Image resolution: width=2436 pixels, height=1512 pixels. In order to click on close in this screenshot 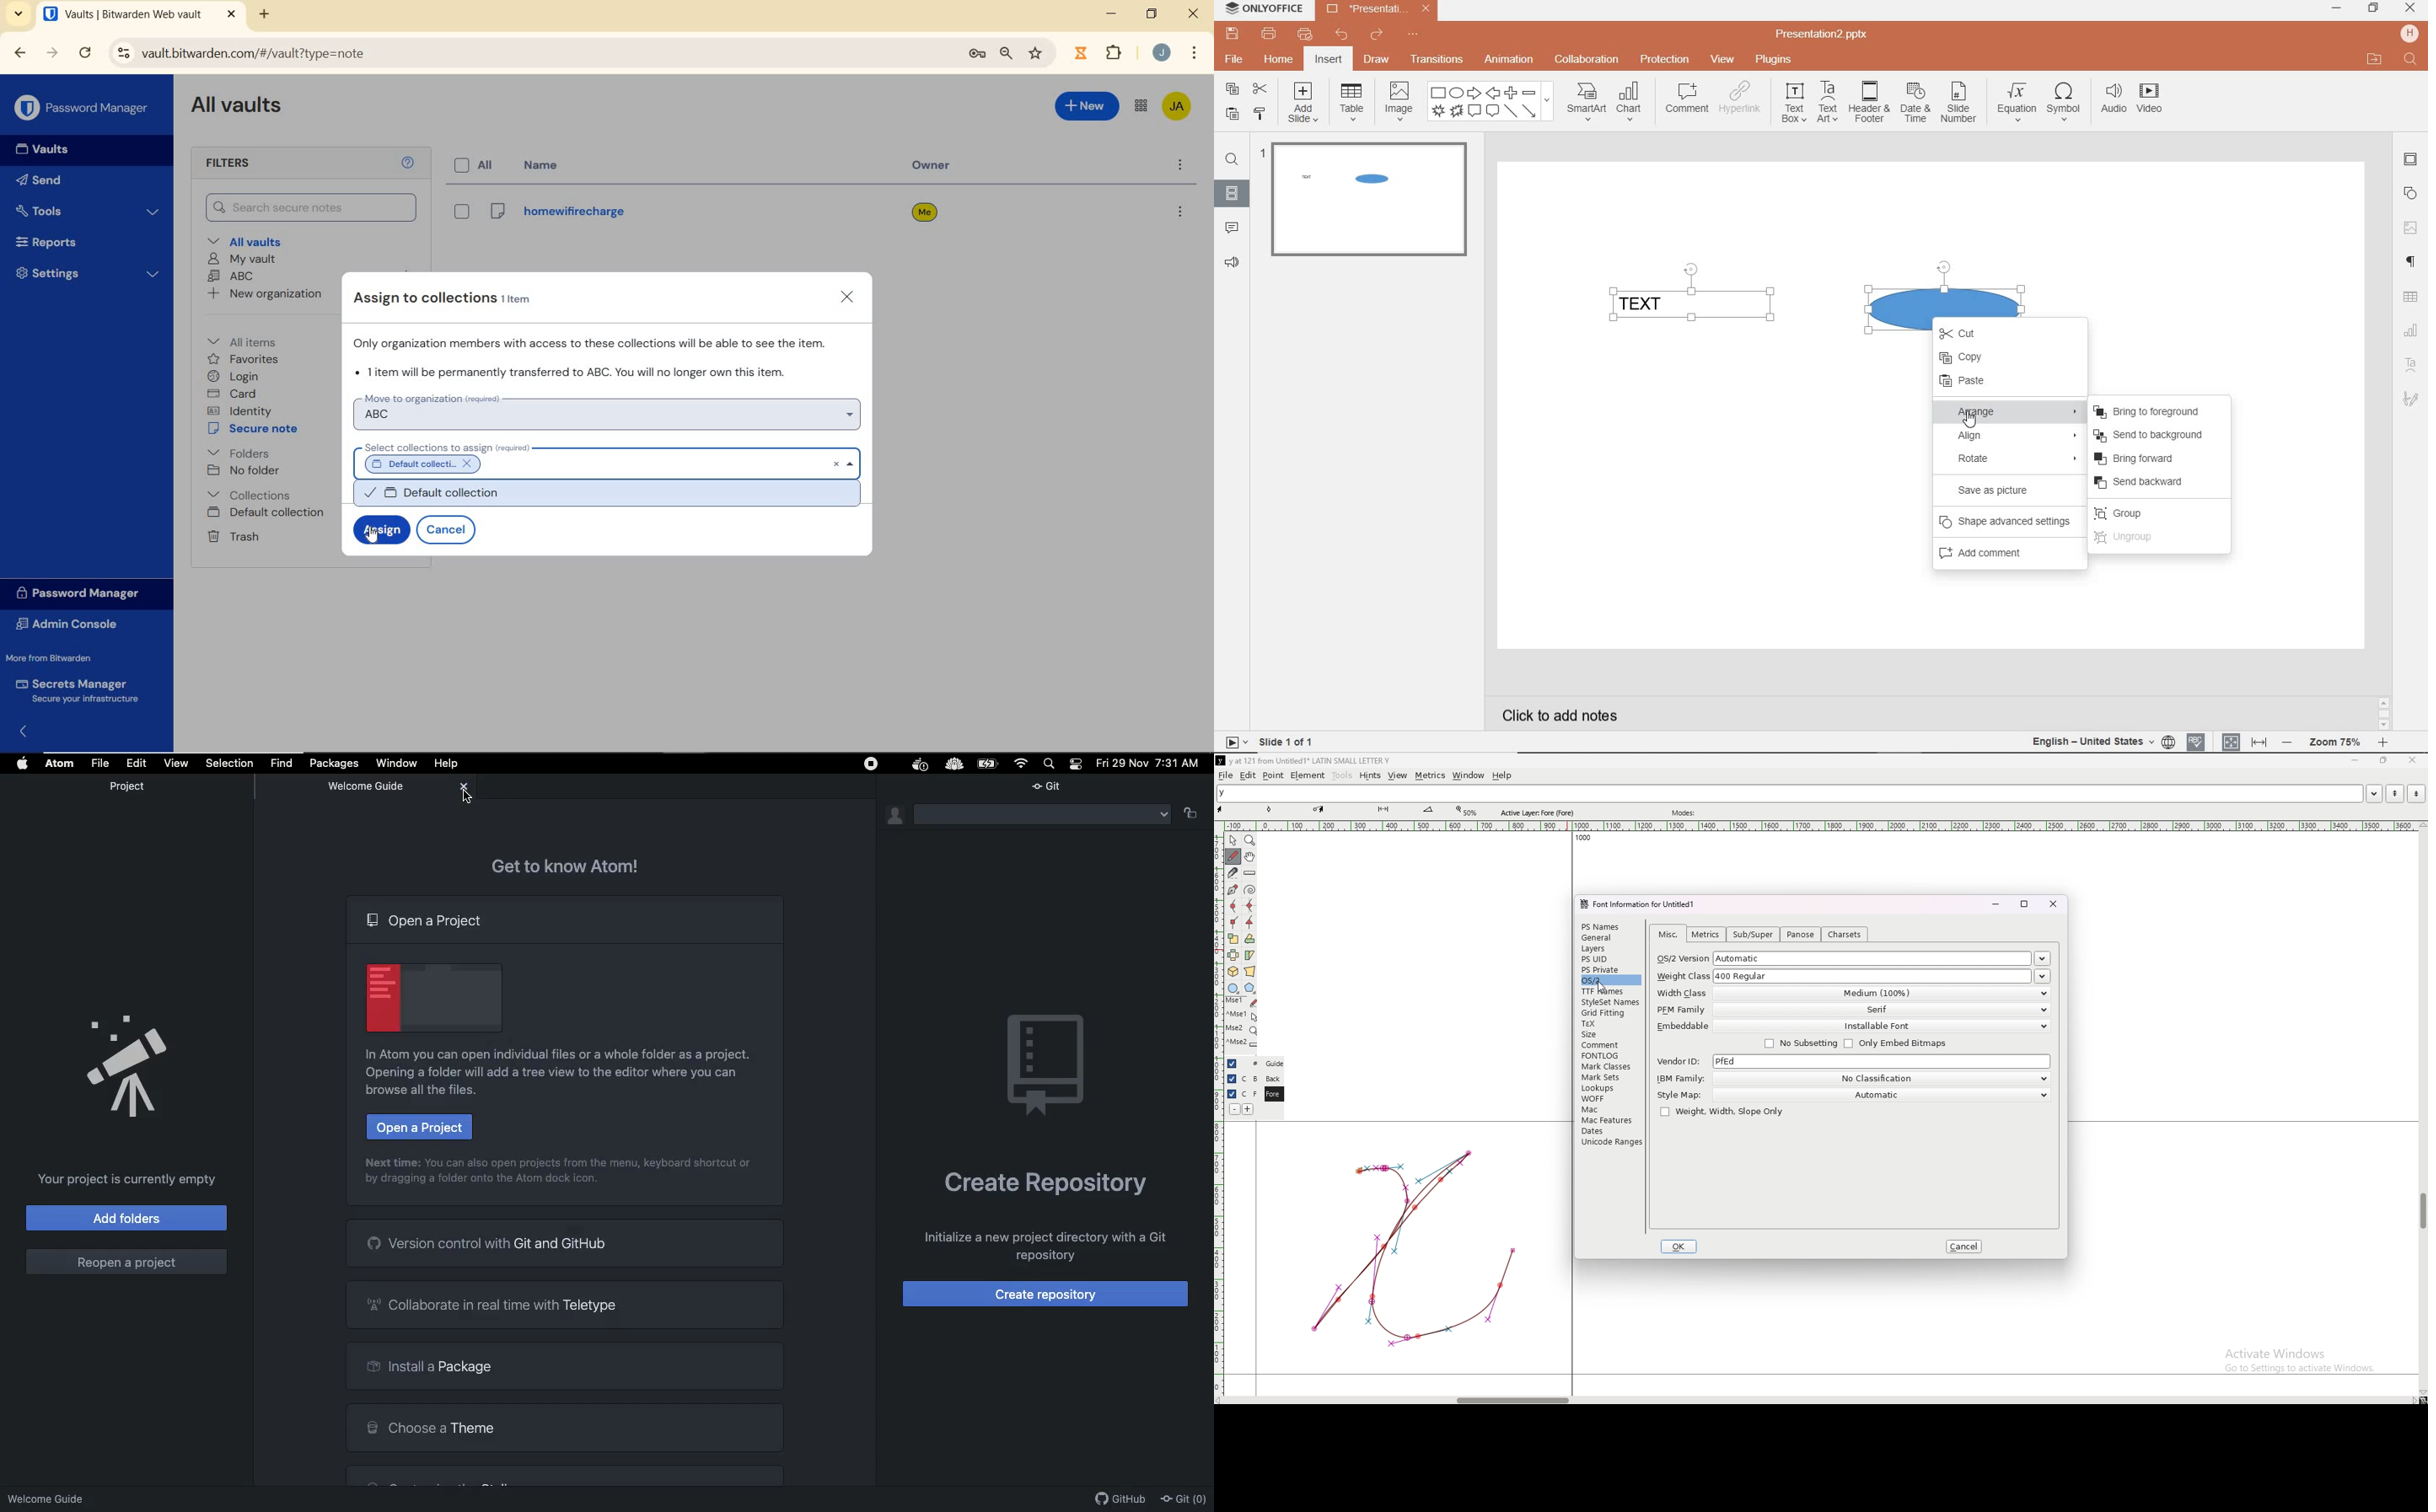, I will do `click(2054, 904)`.